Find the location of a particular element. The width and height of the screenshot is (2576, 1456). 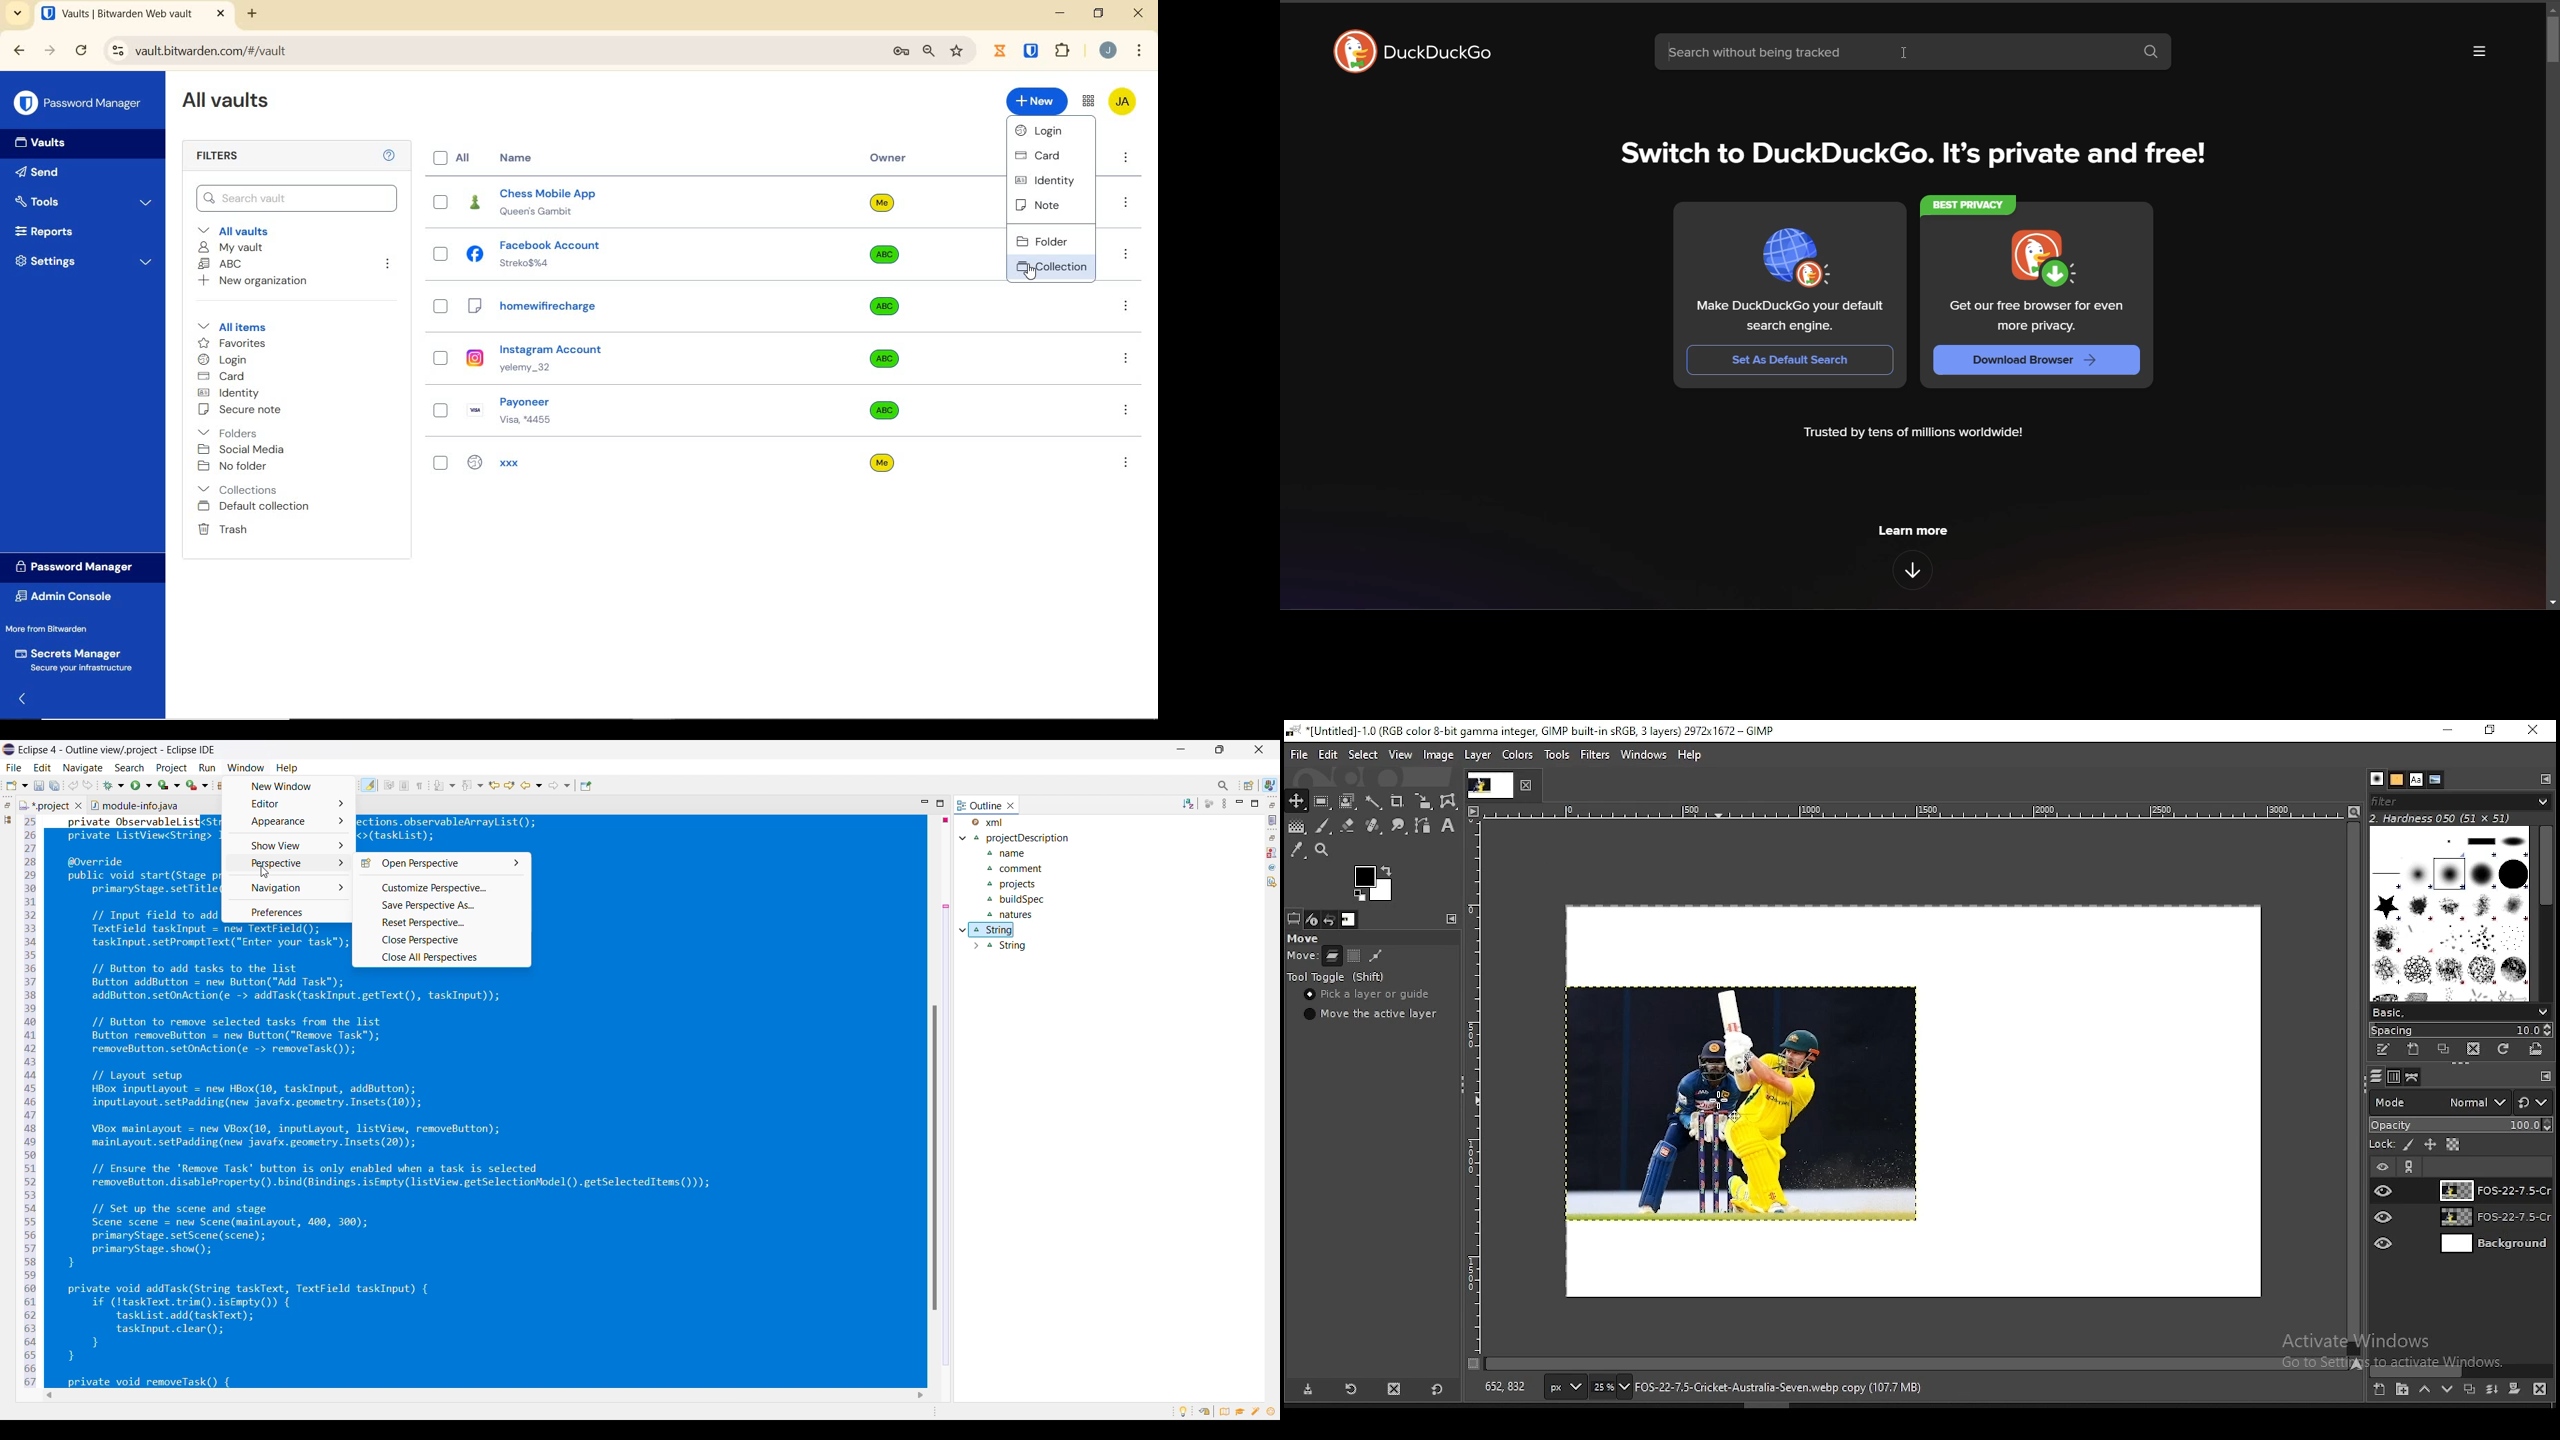

Password Manager is located at coordinates (79, 103).